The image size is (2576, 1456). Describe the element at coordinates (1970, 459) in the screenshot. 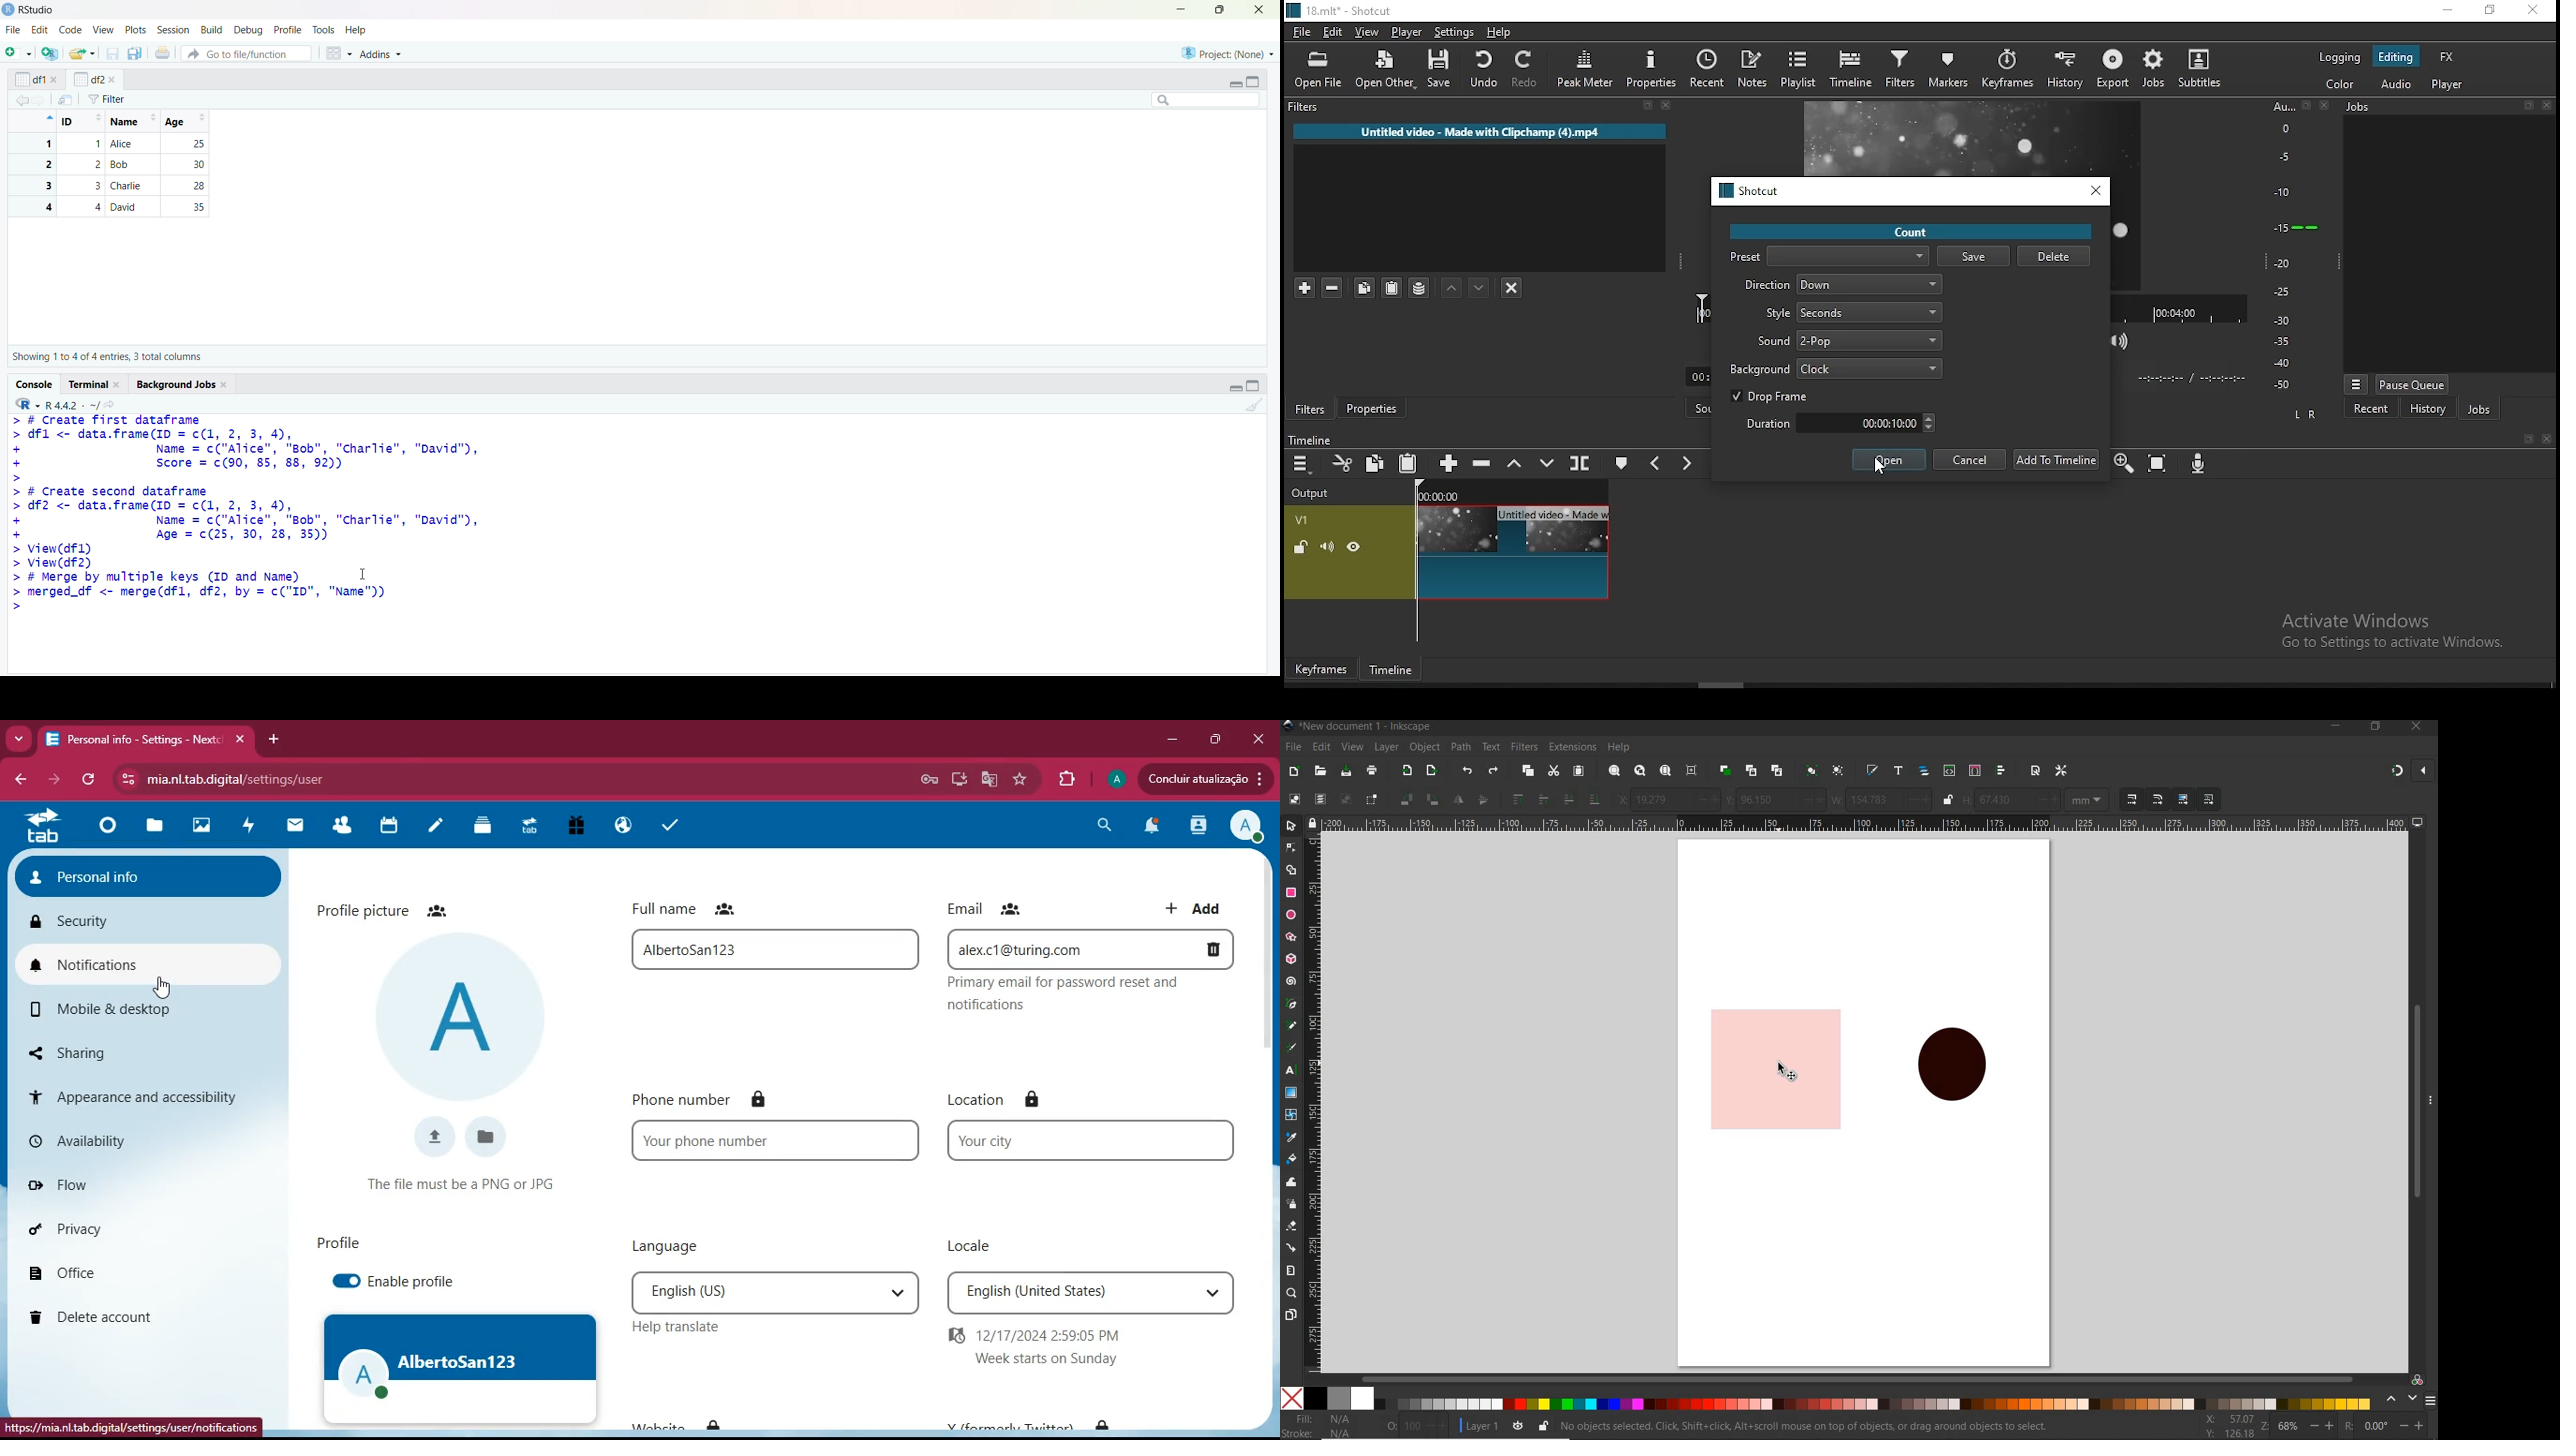

I see `cancel` at that location.